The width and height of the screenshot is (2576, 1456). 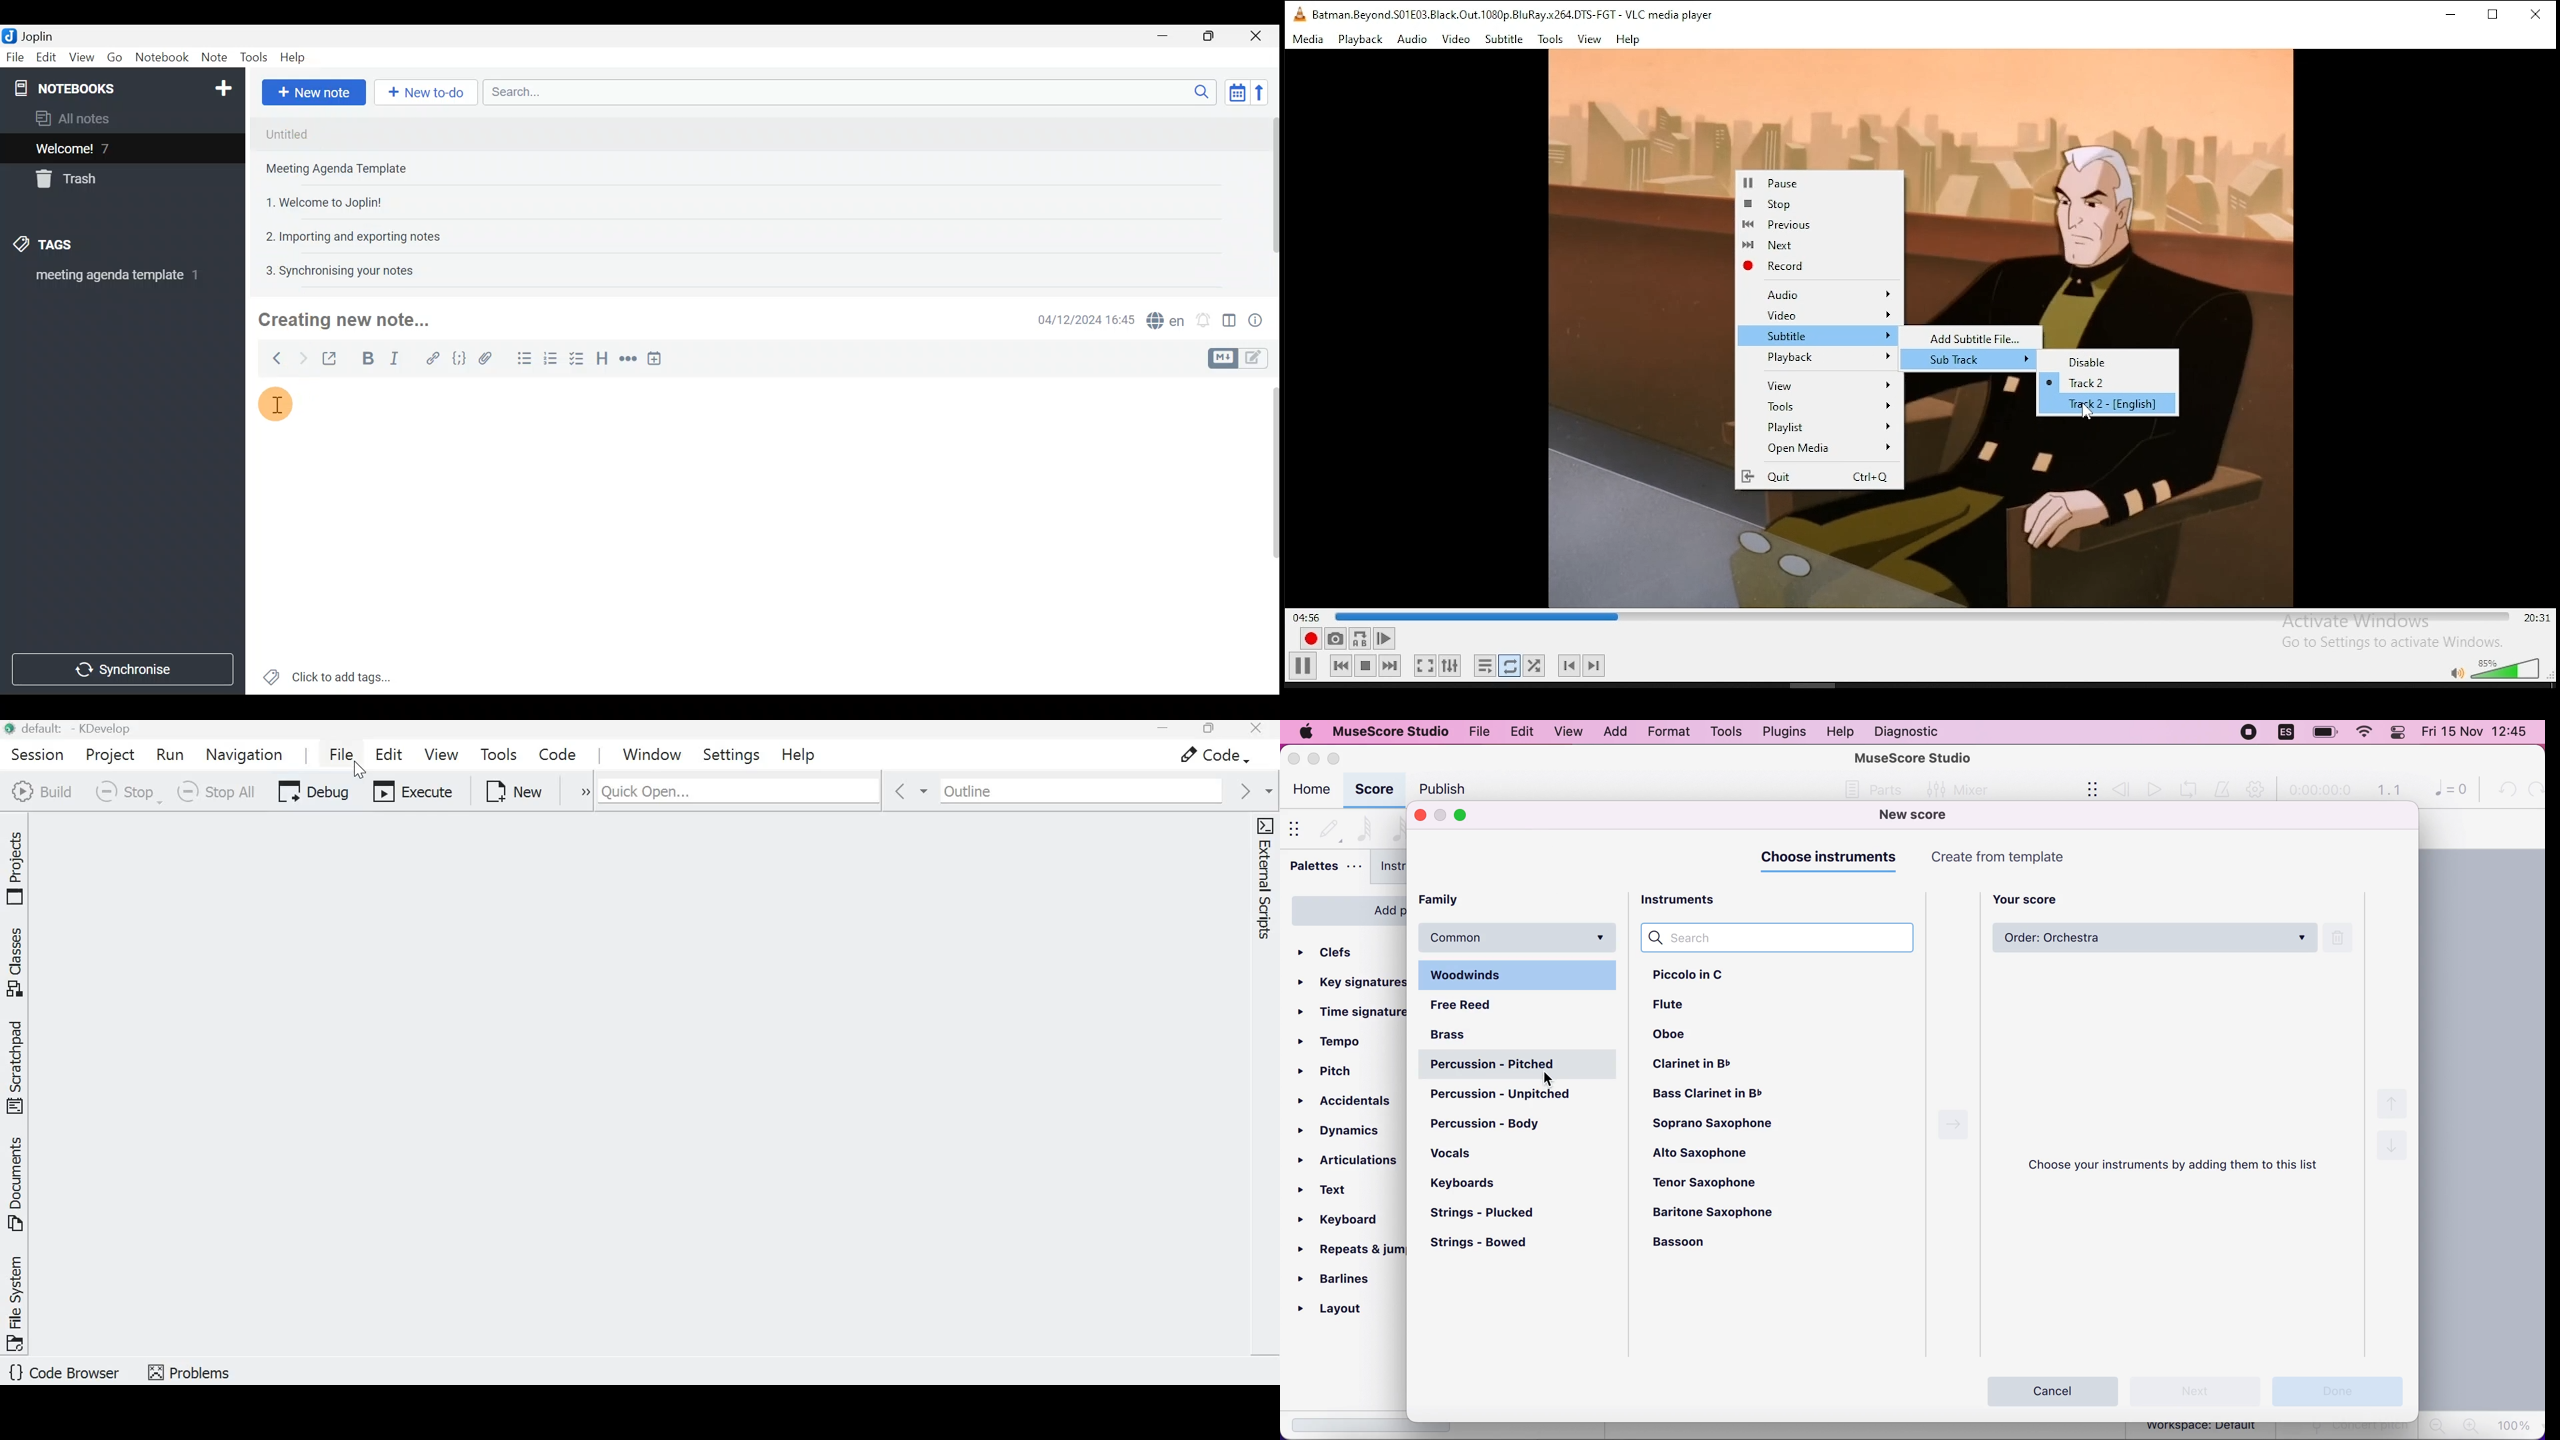 I want to click on Toggle editors, so click(x=1260, y=359).